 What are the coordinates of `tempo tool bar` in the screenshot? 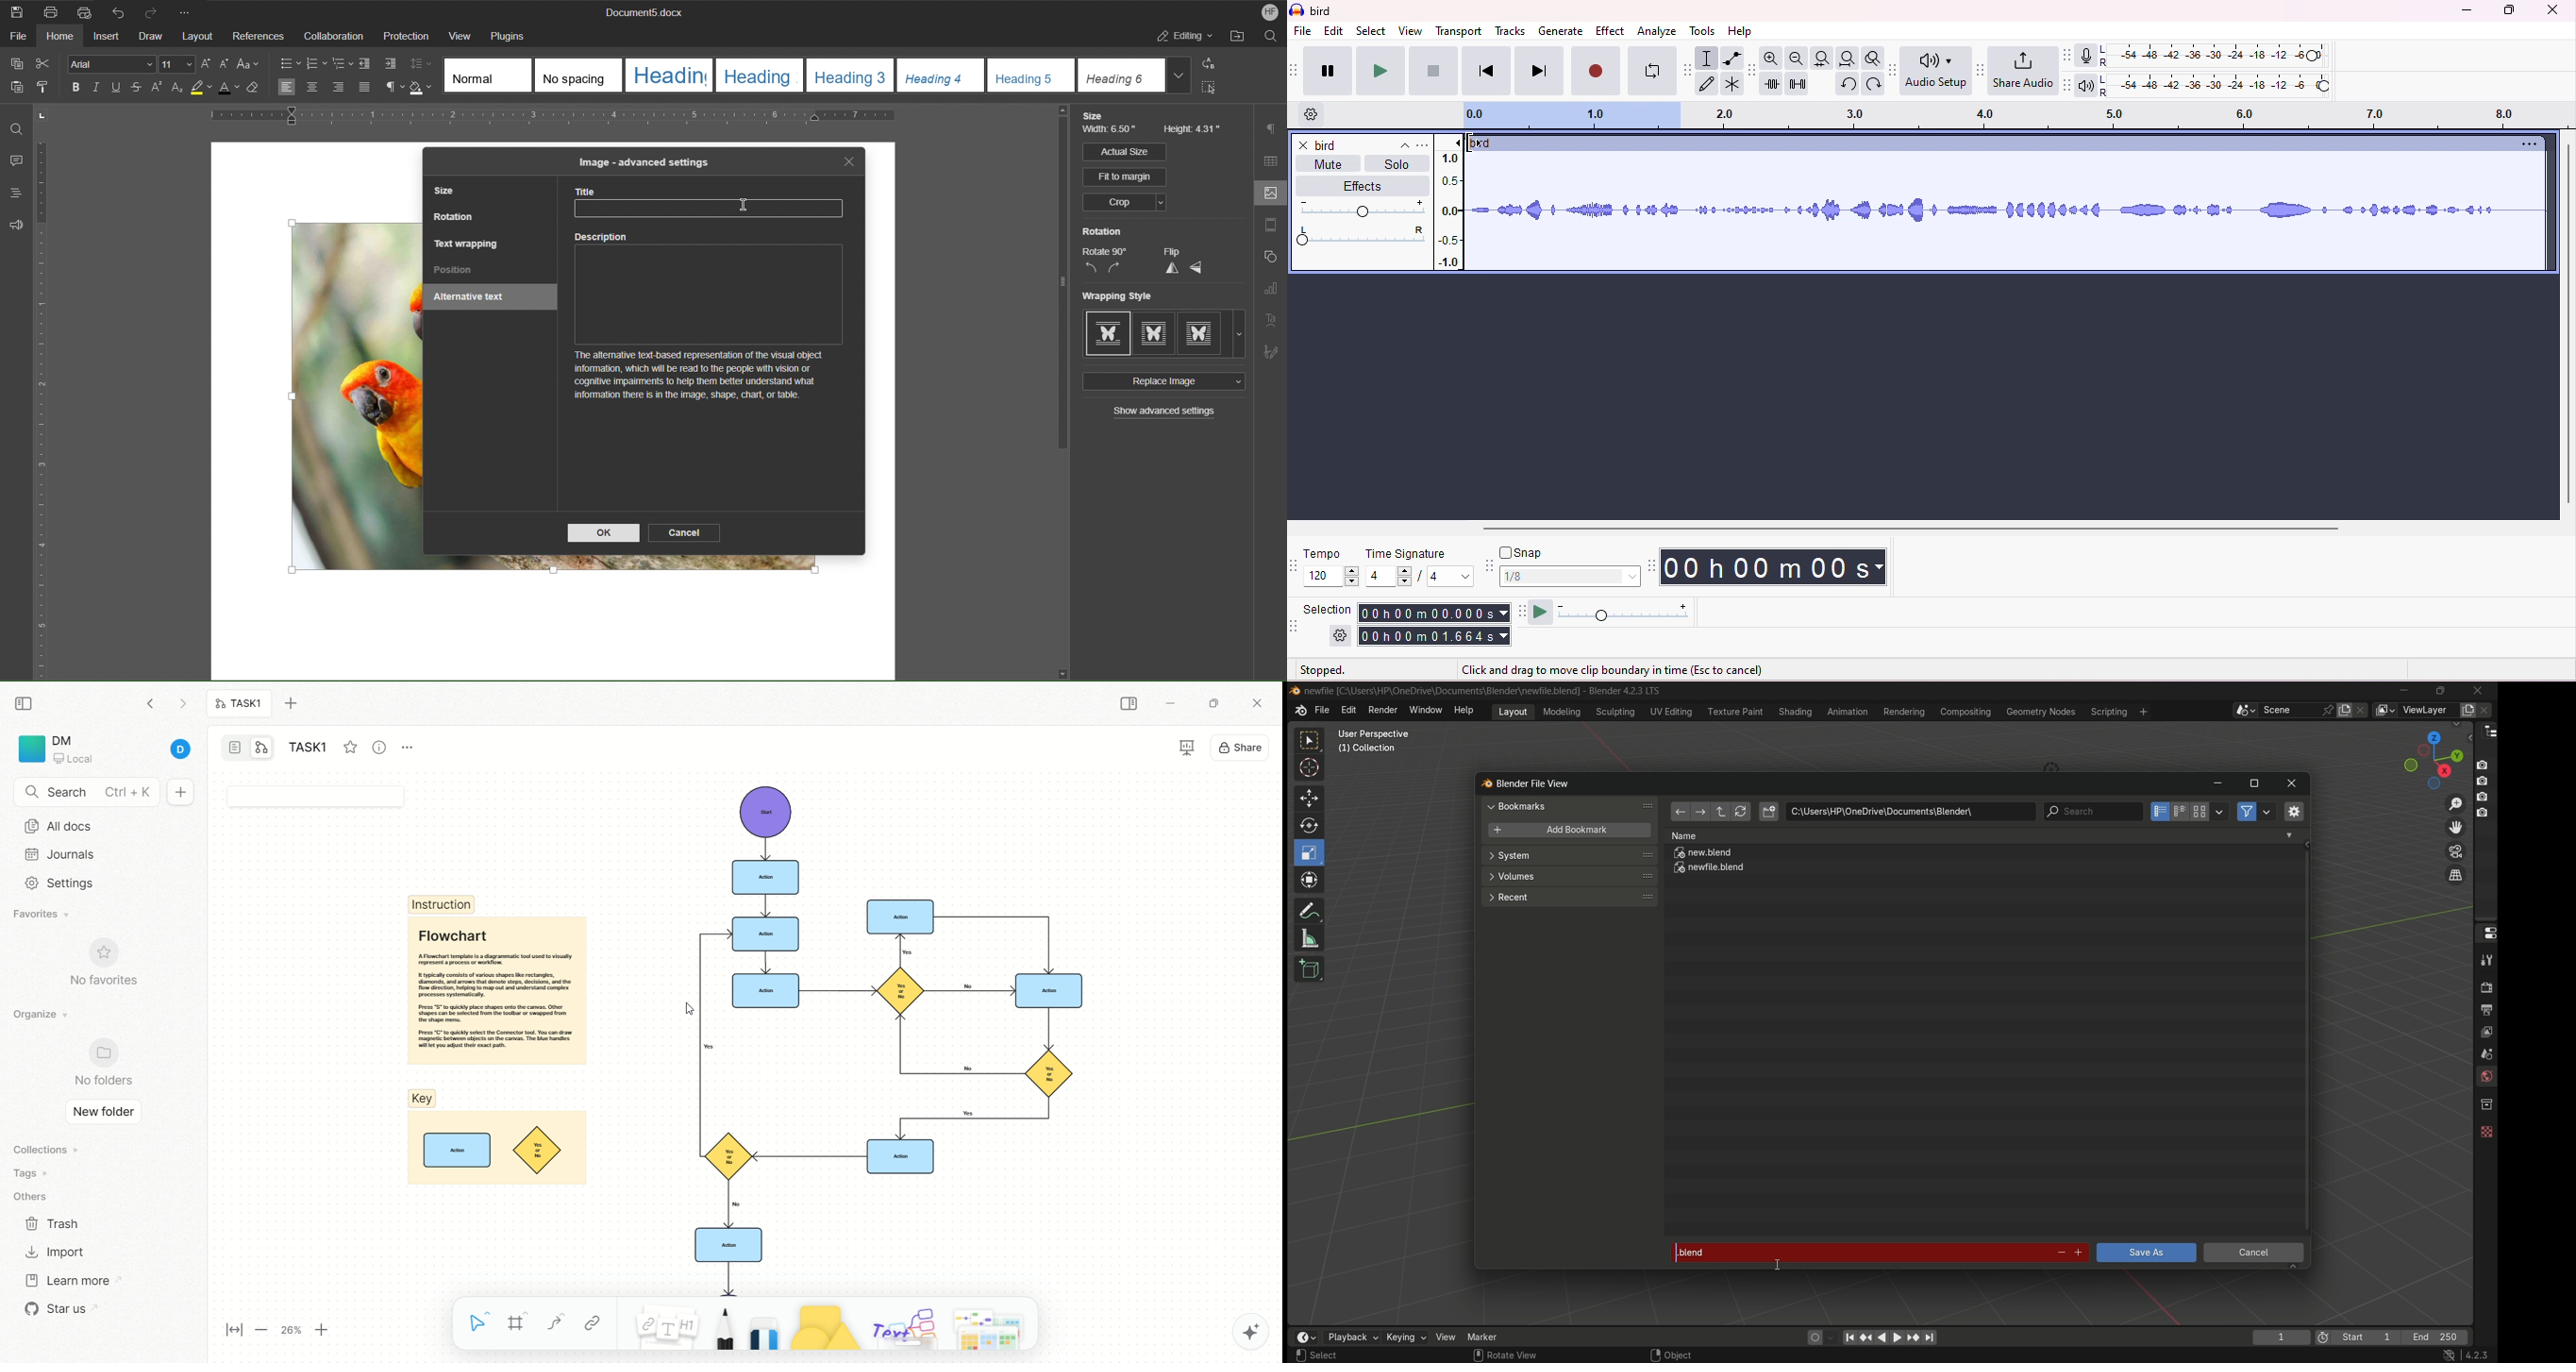 It's located at (1296, 565).